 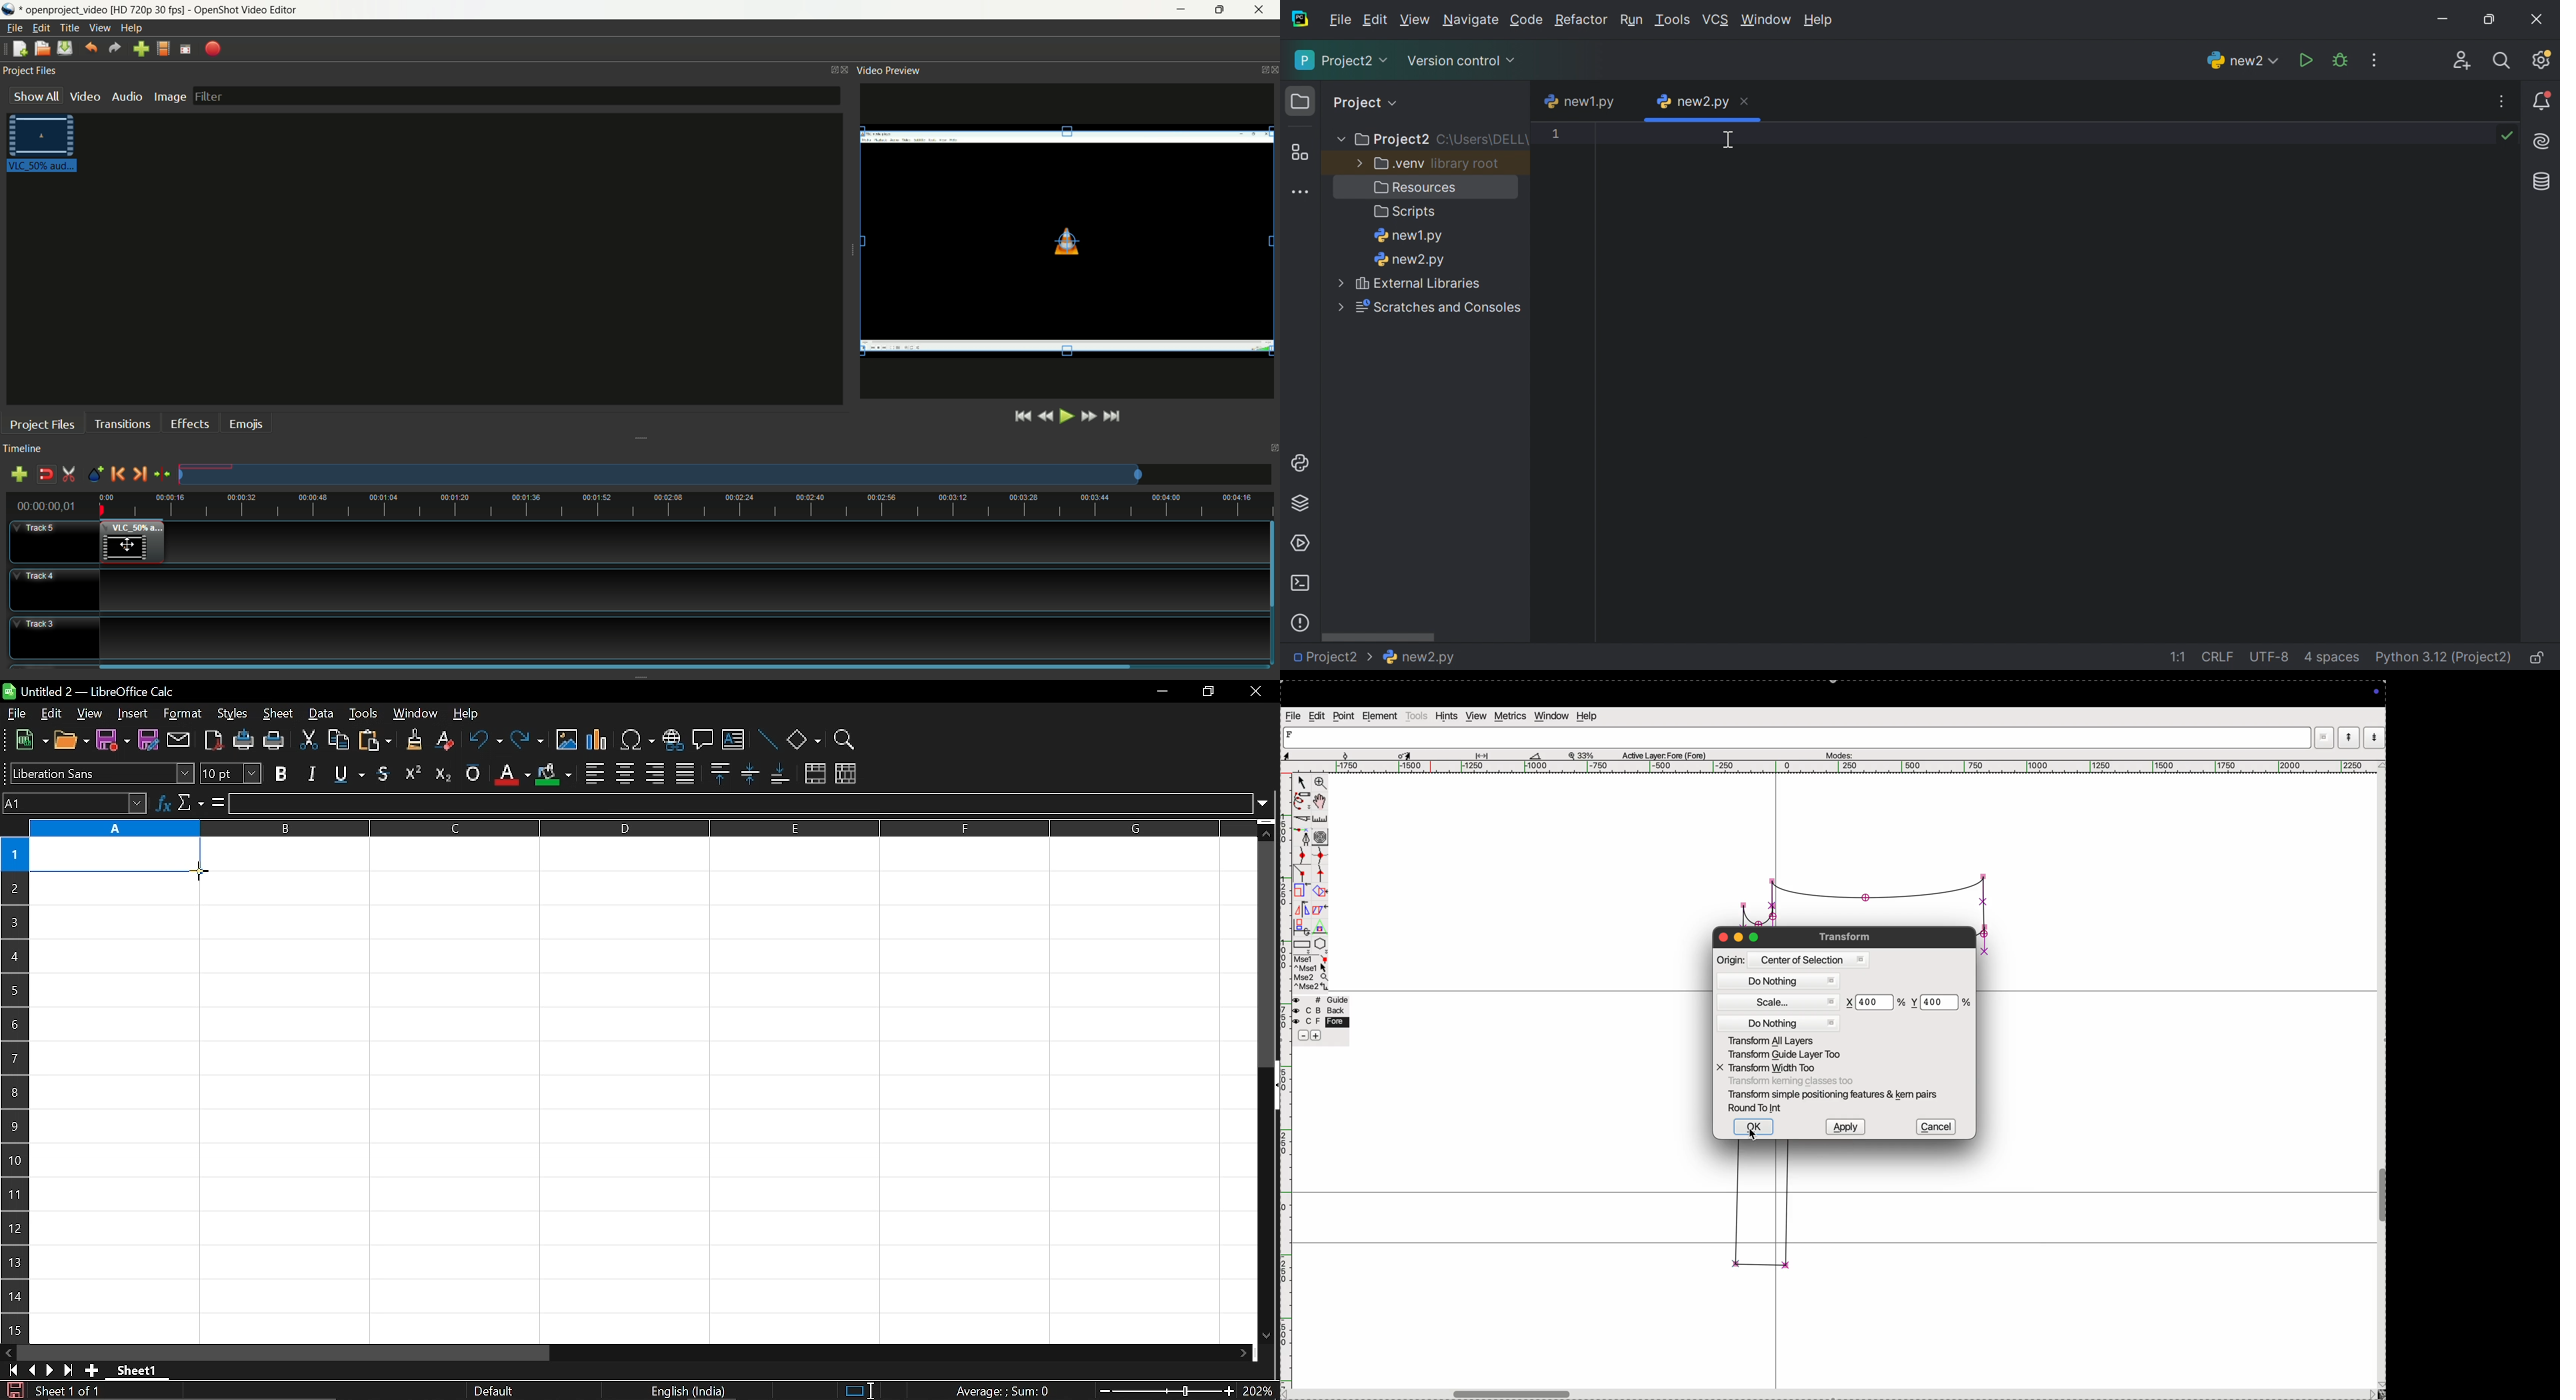 What do you see at coordinates (346, 774) in the screenshot?
I see `underline` at bounding box center [346, 774].